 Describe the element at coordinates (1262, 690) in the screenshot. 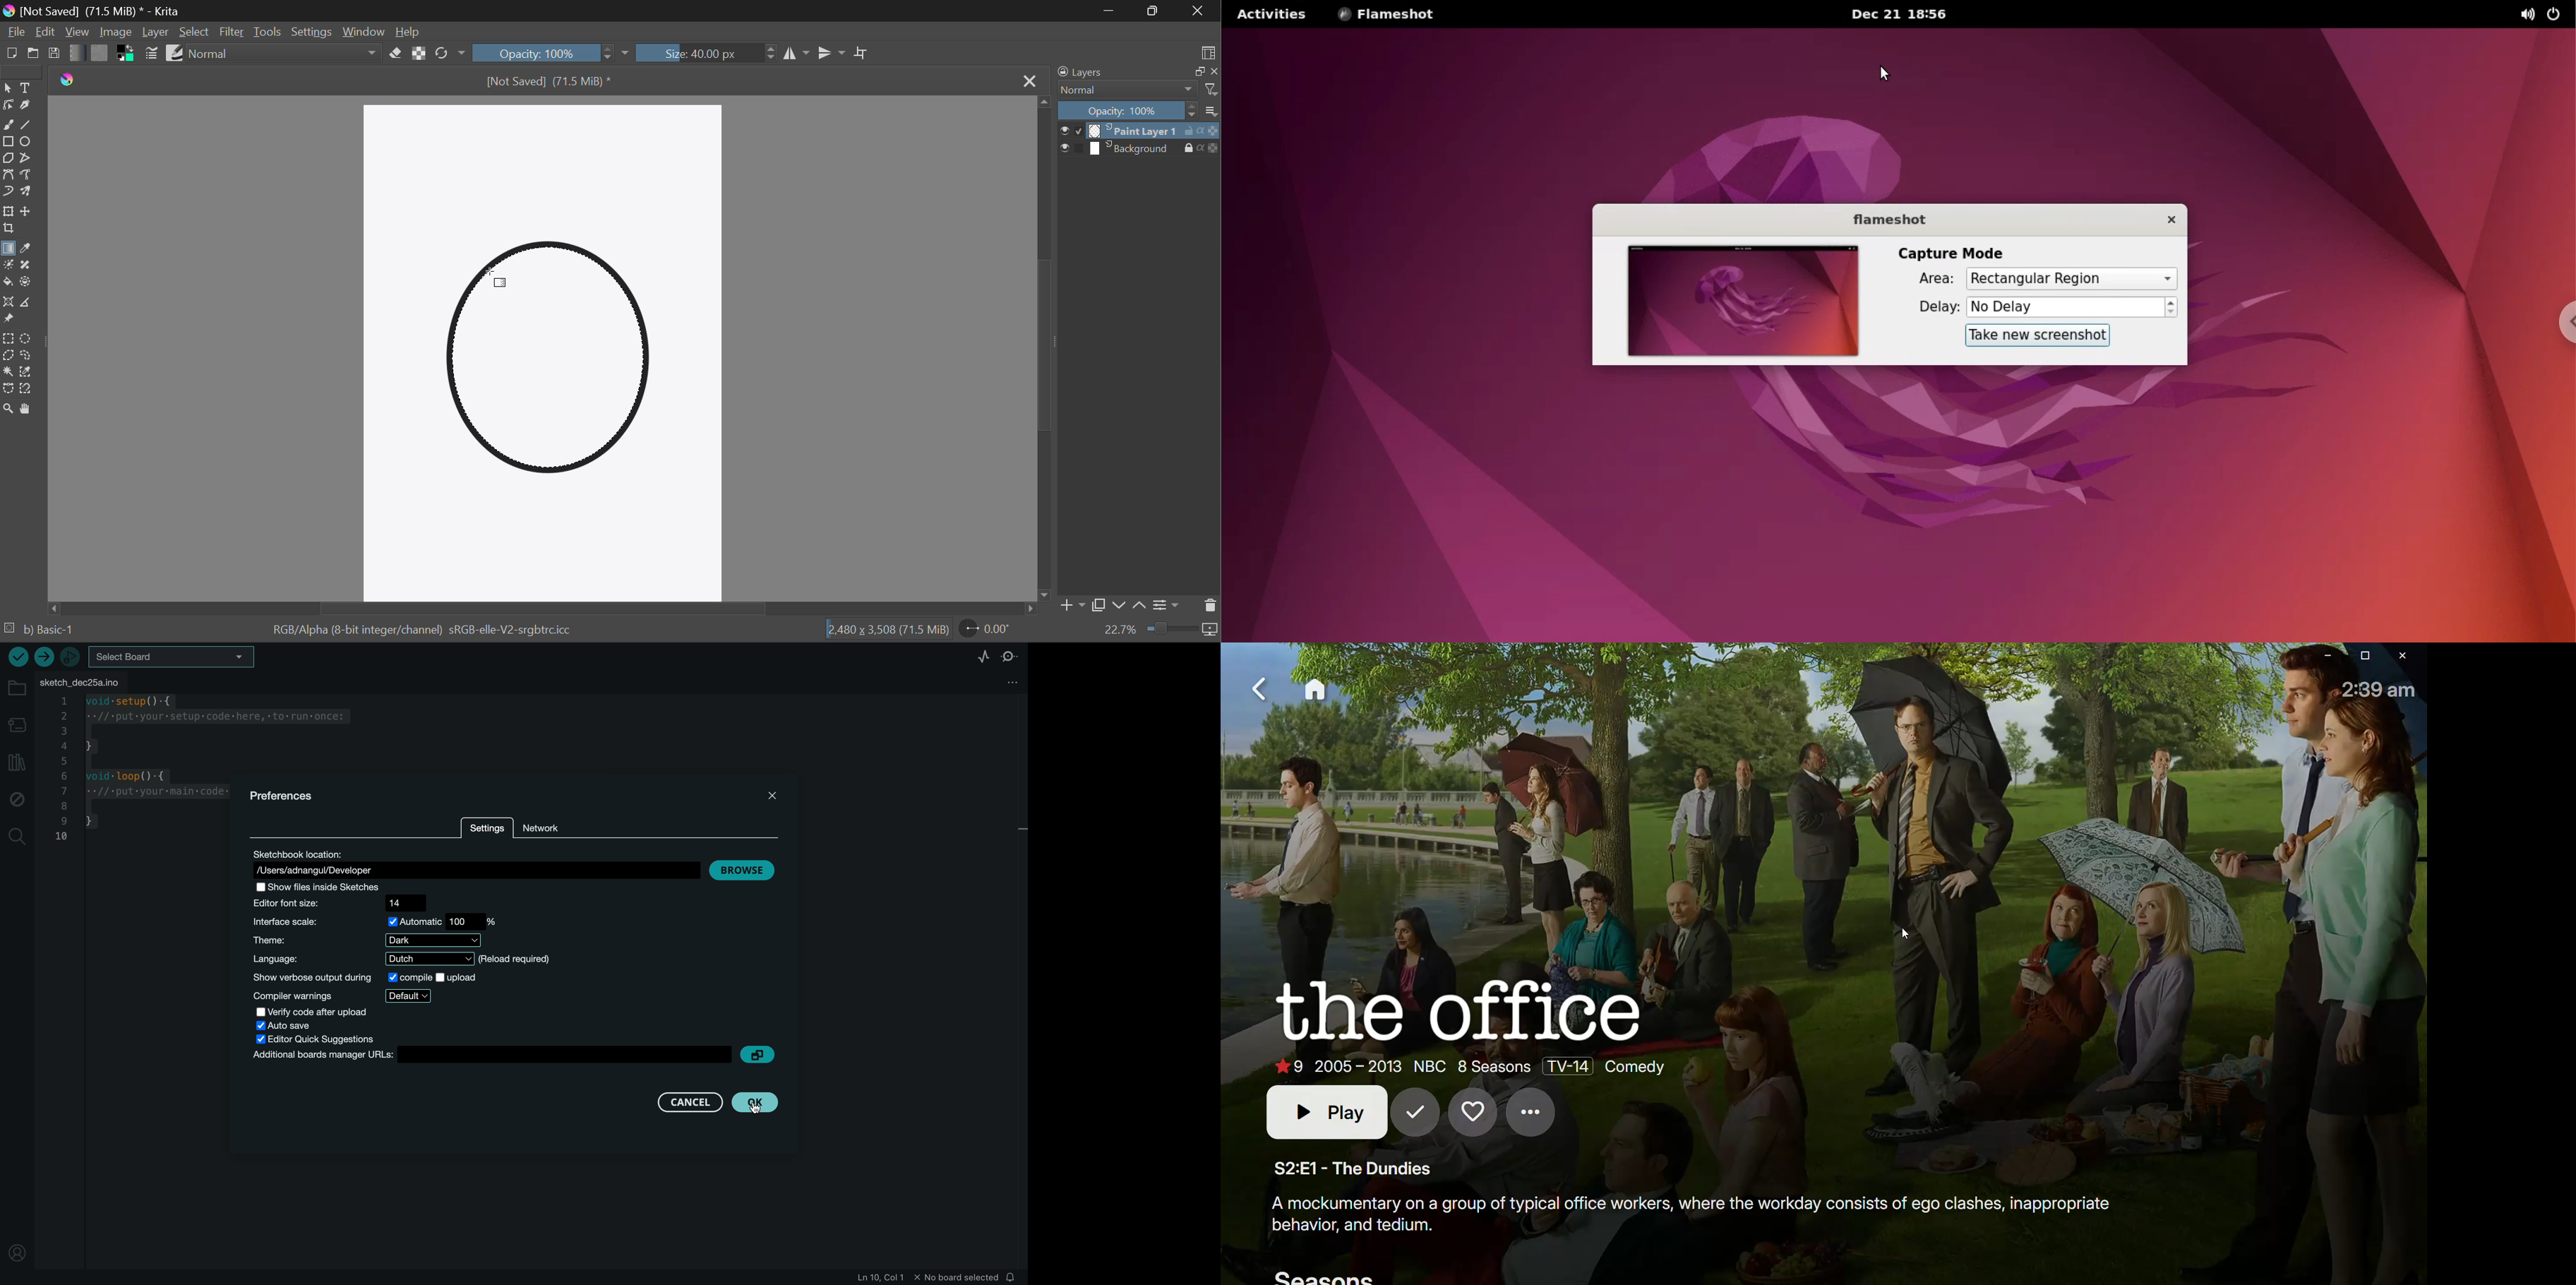

I see `Back` at that location.